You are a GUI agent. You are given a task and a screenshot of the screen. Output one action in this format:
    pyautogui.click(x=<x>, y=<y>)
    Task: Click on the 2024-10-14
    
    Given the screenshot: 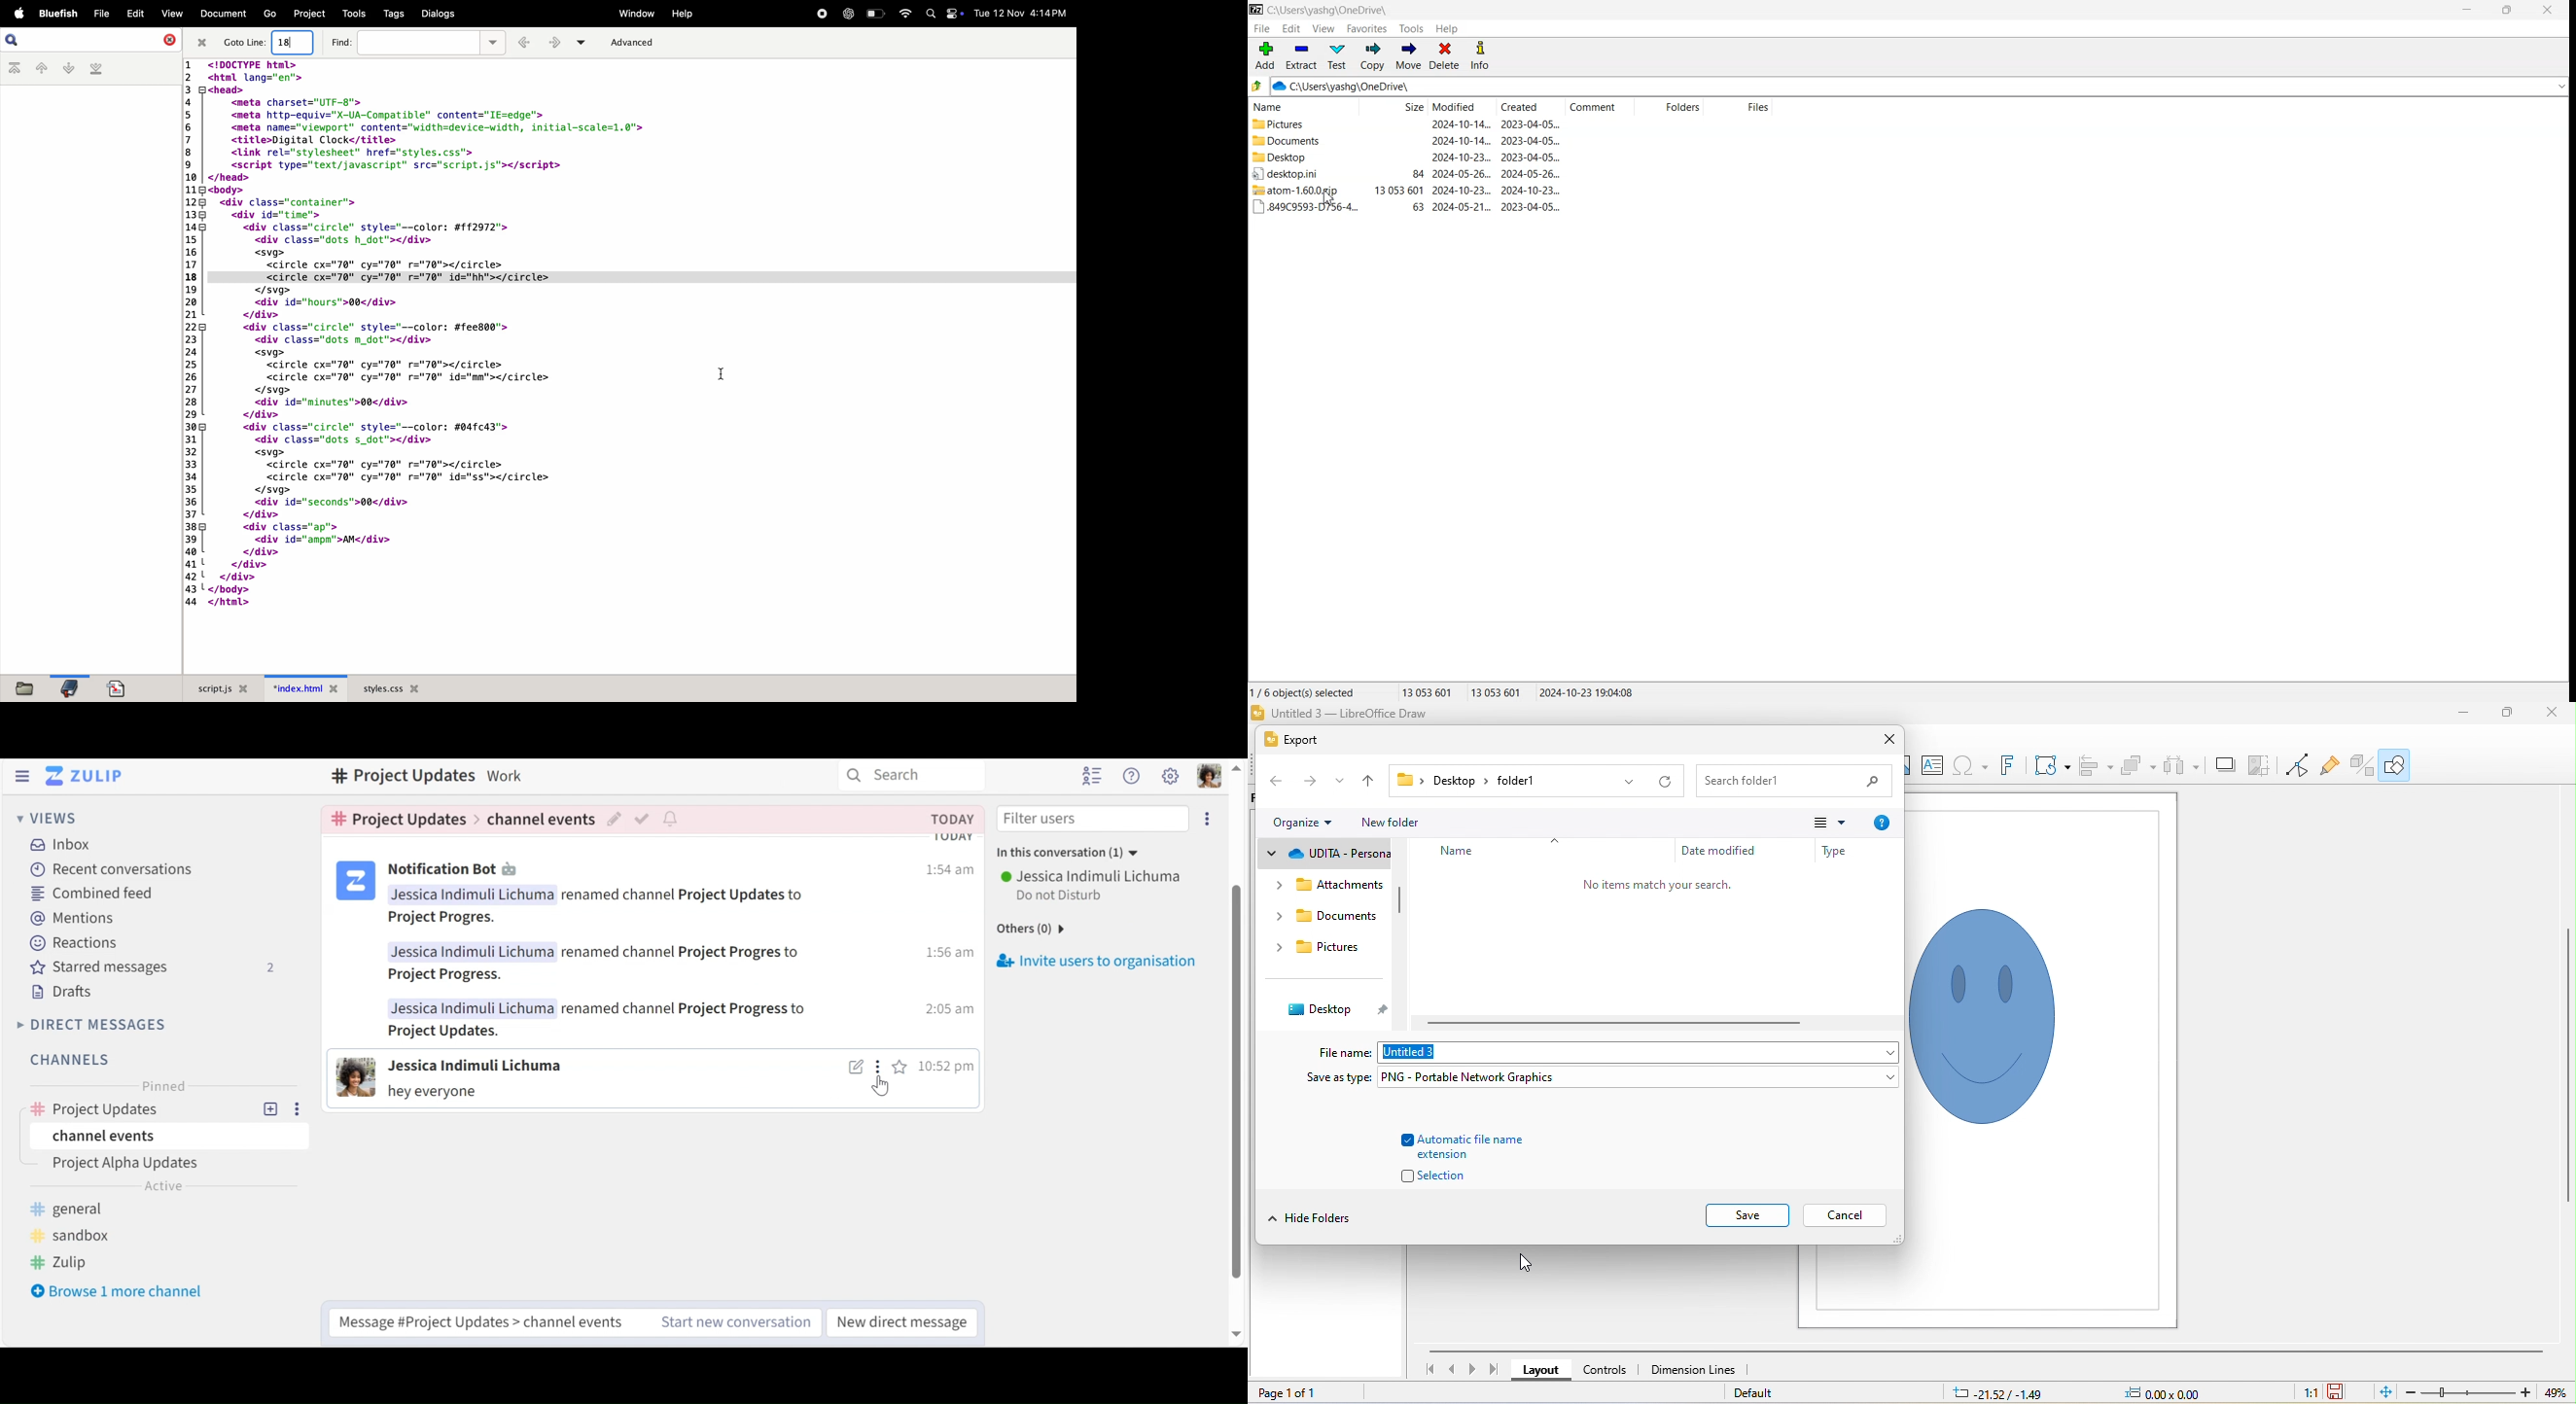 What is the action you would take?
    pyautogui.click(x=1460, y=140)
    